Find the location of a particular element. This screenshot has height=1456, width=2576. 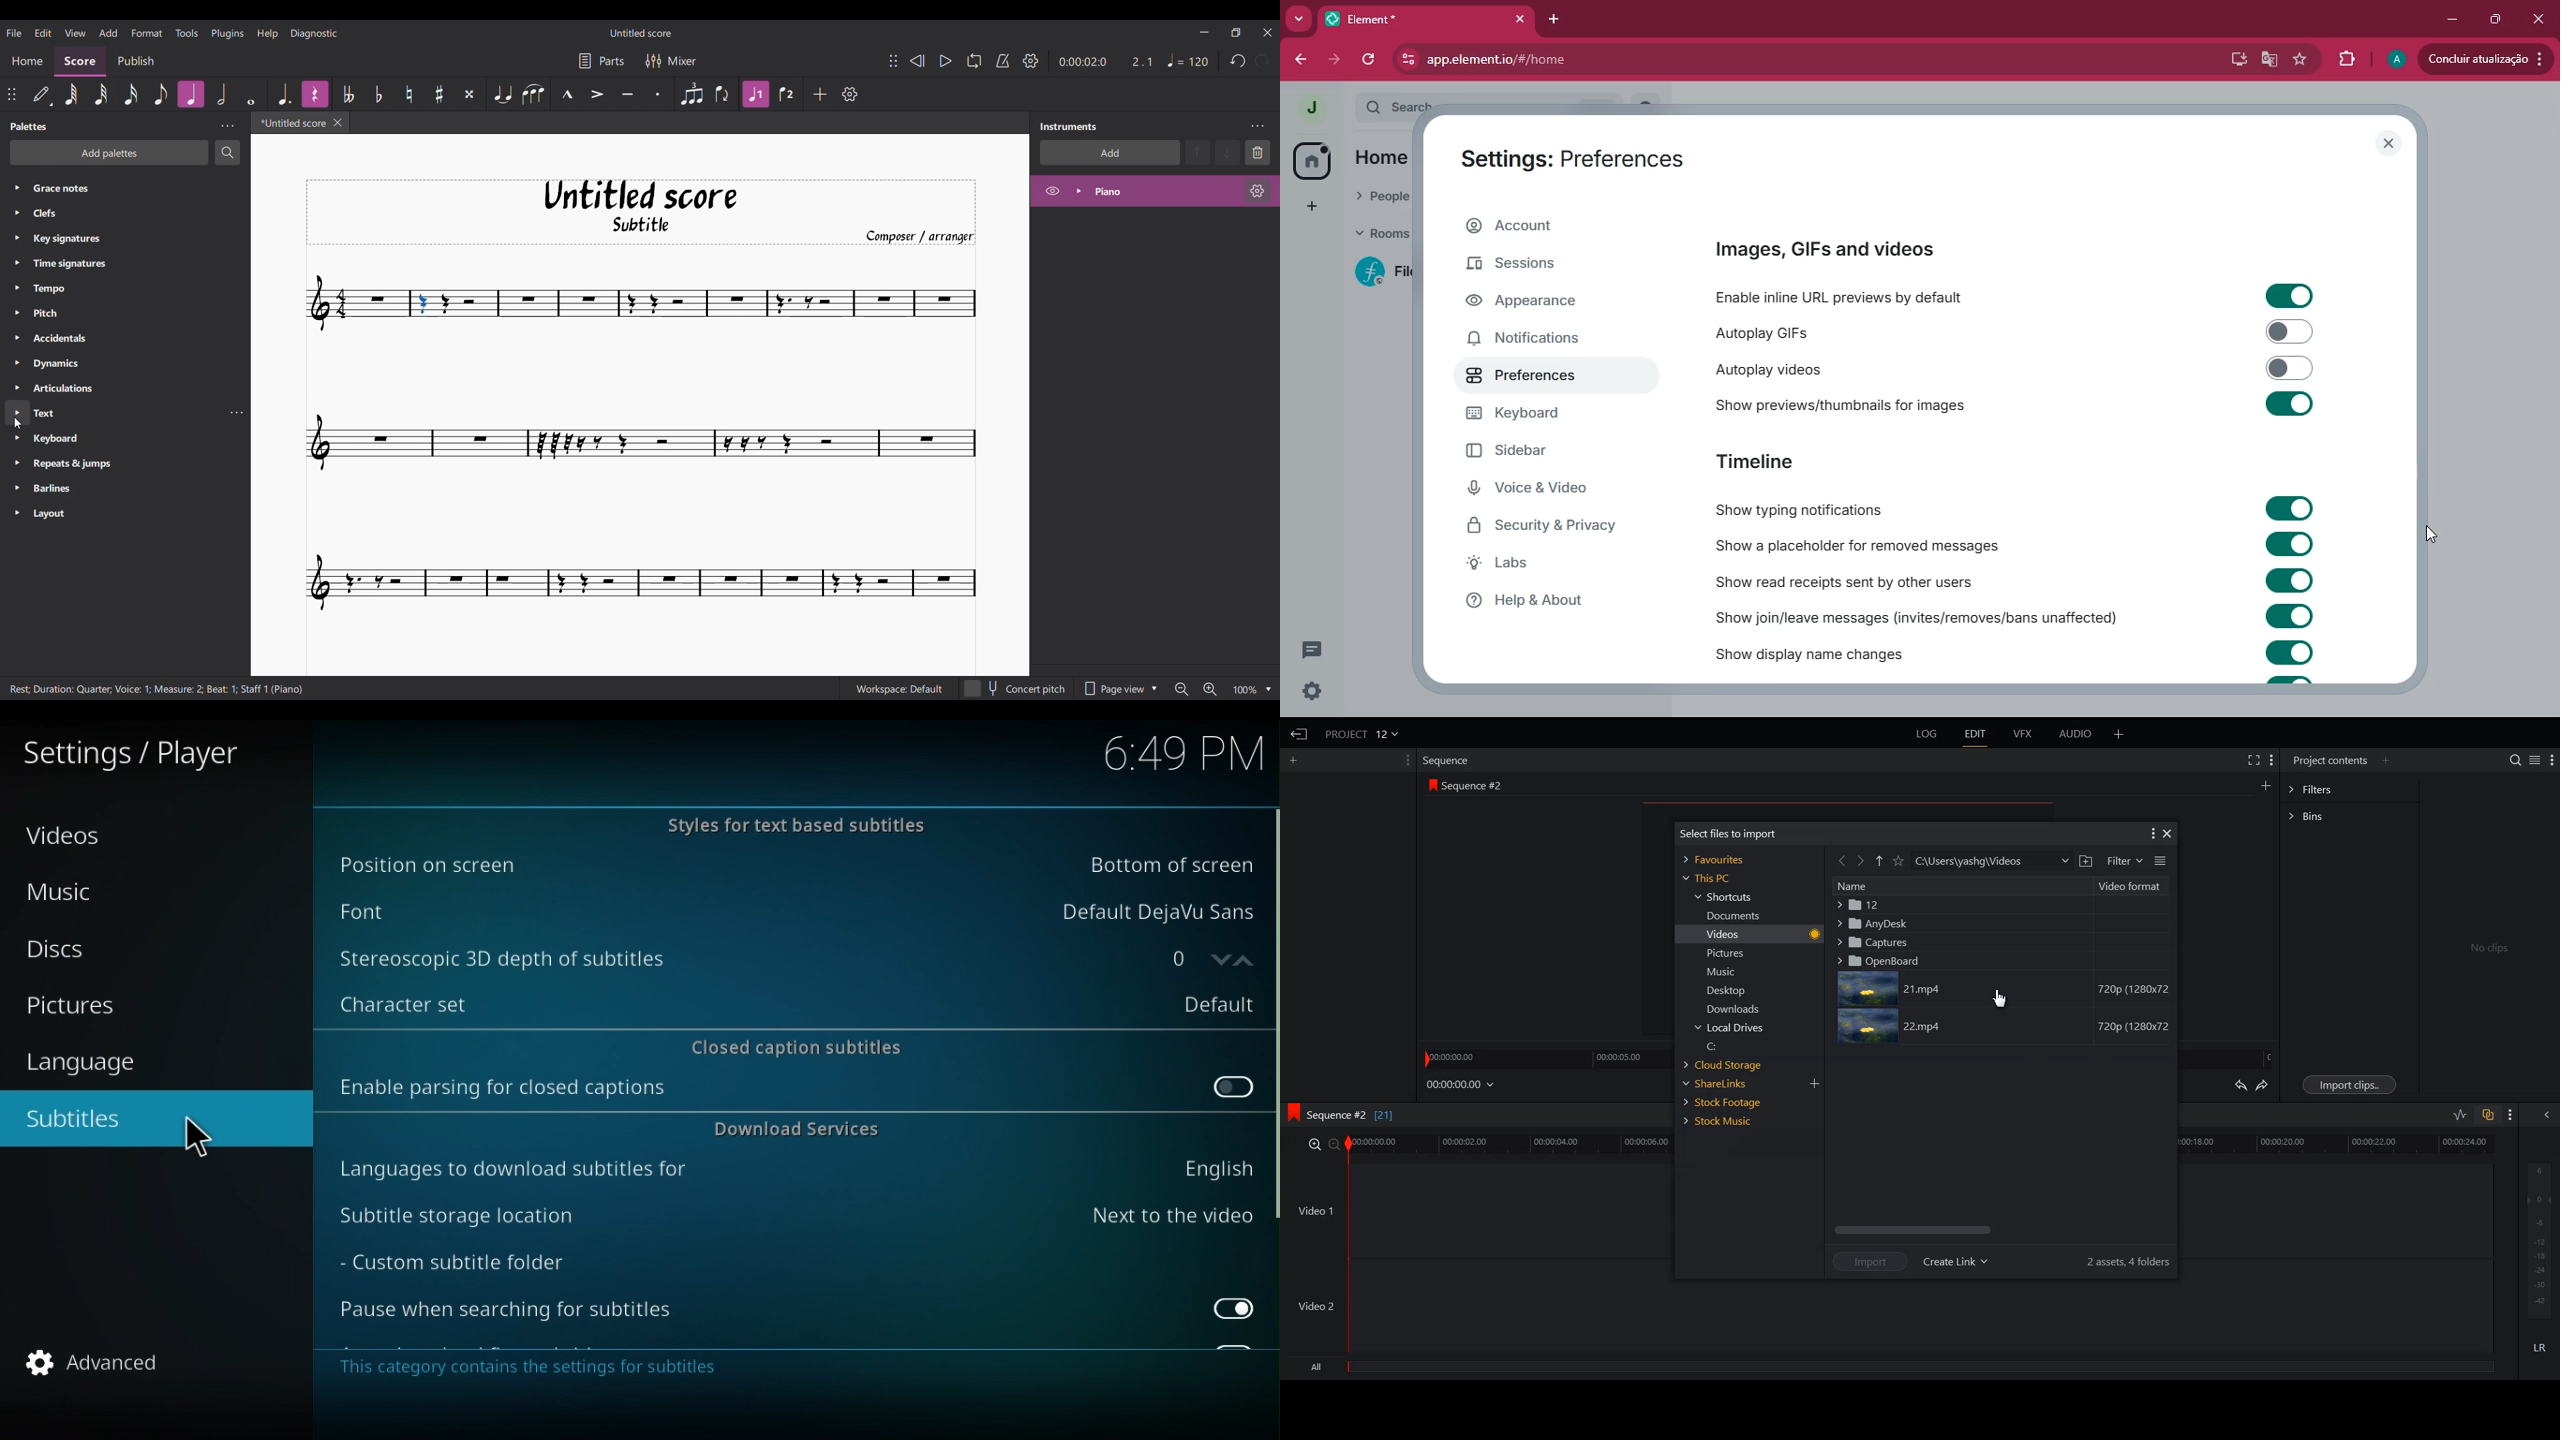

Rewind is located at coordinates (917, 60).